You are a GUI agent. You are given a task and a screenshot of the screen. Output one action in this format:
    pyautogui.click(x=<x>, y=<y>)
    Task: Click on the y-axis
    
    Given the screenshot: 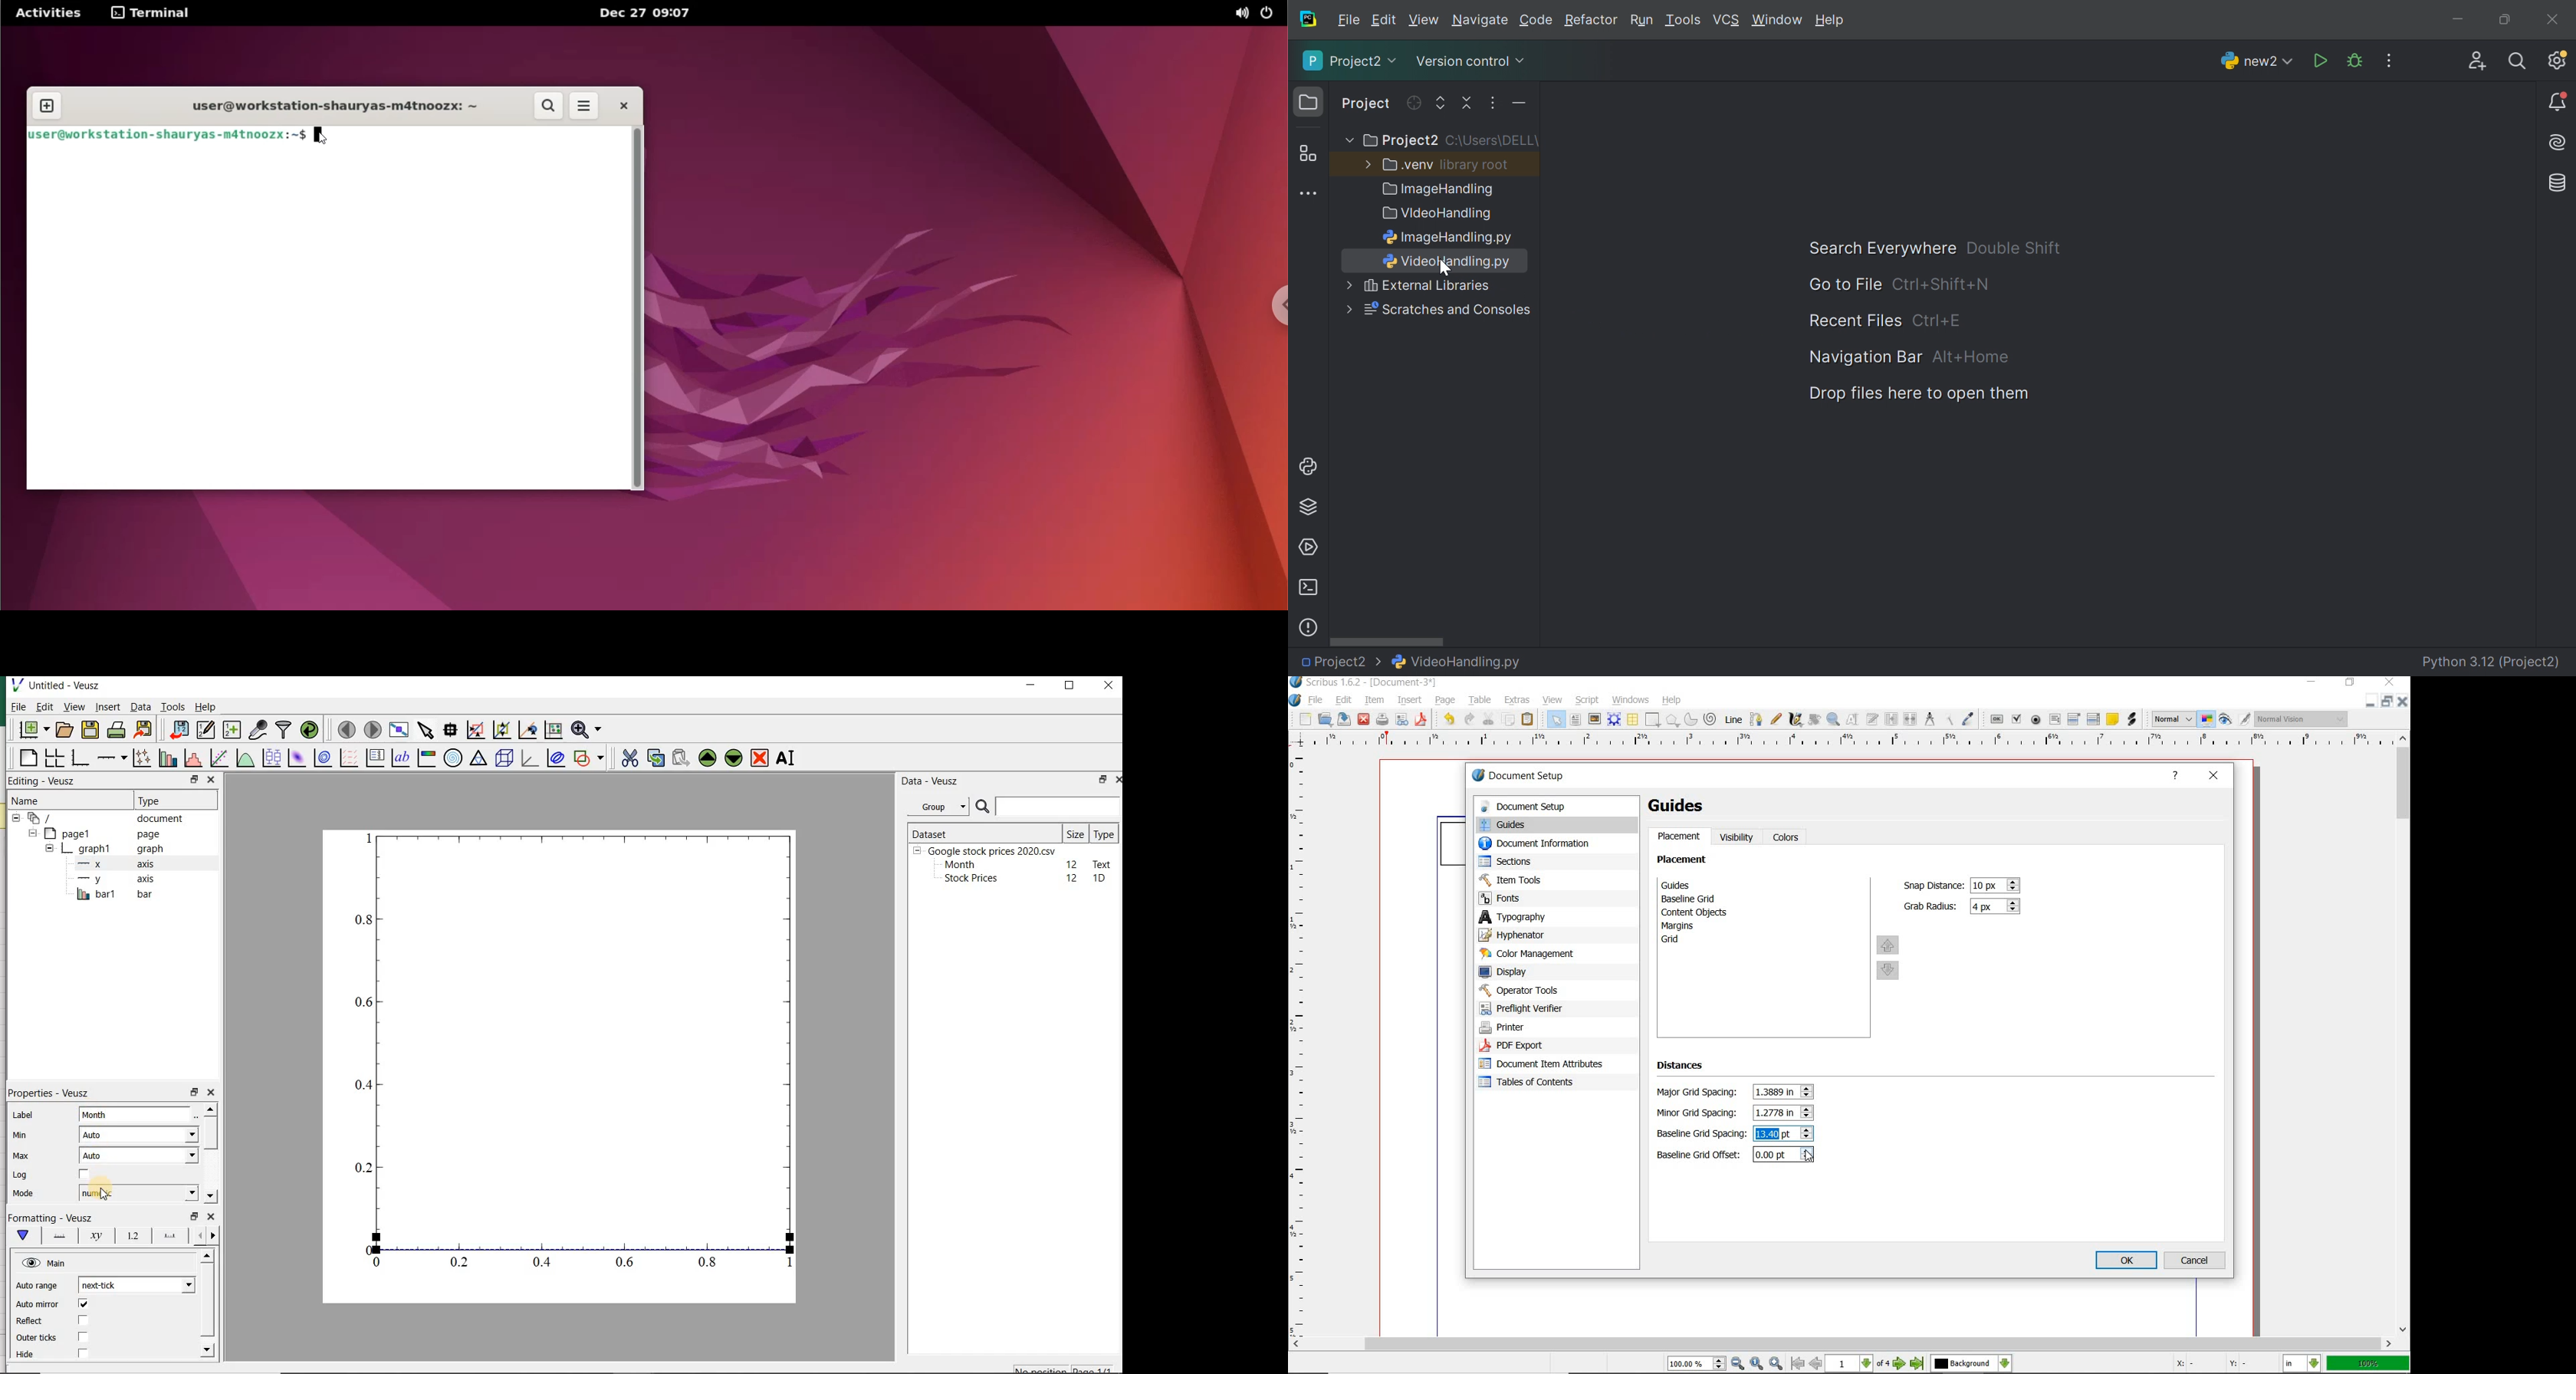 What is the action you would take?
    pyautogui.click(x=114, y=879)
    